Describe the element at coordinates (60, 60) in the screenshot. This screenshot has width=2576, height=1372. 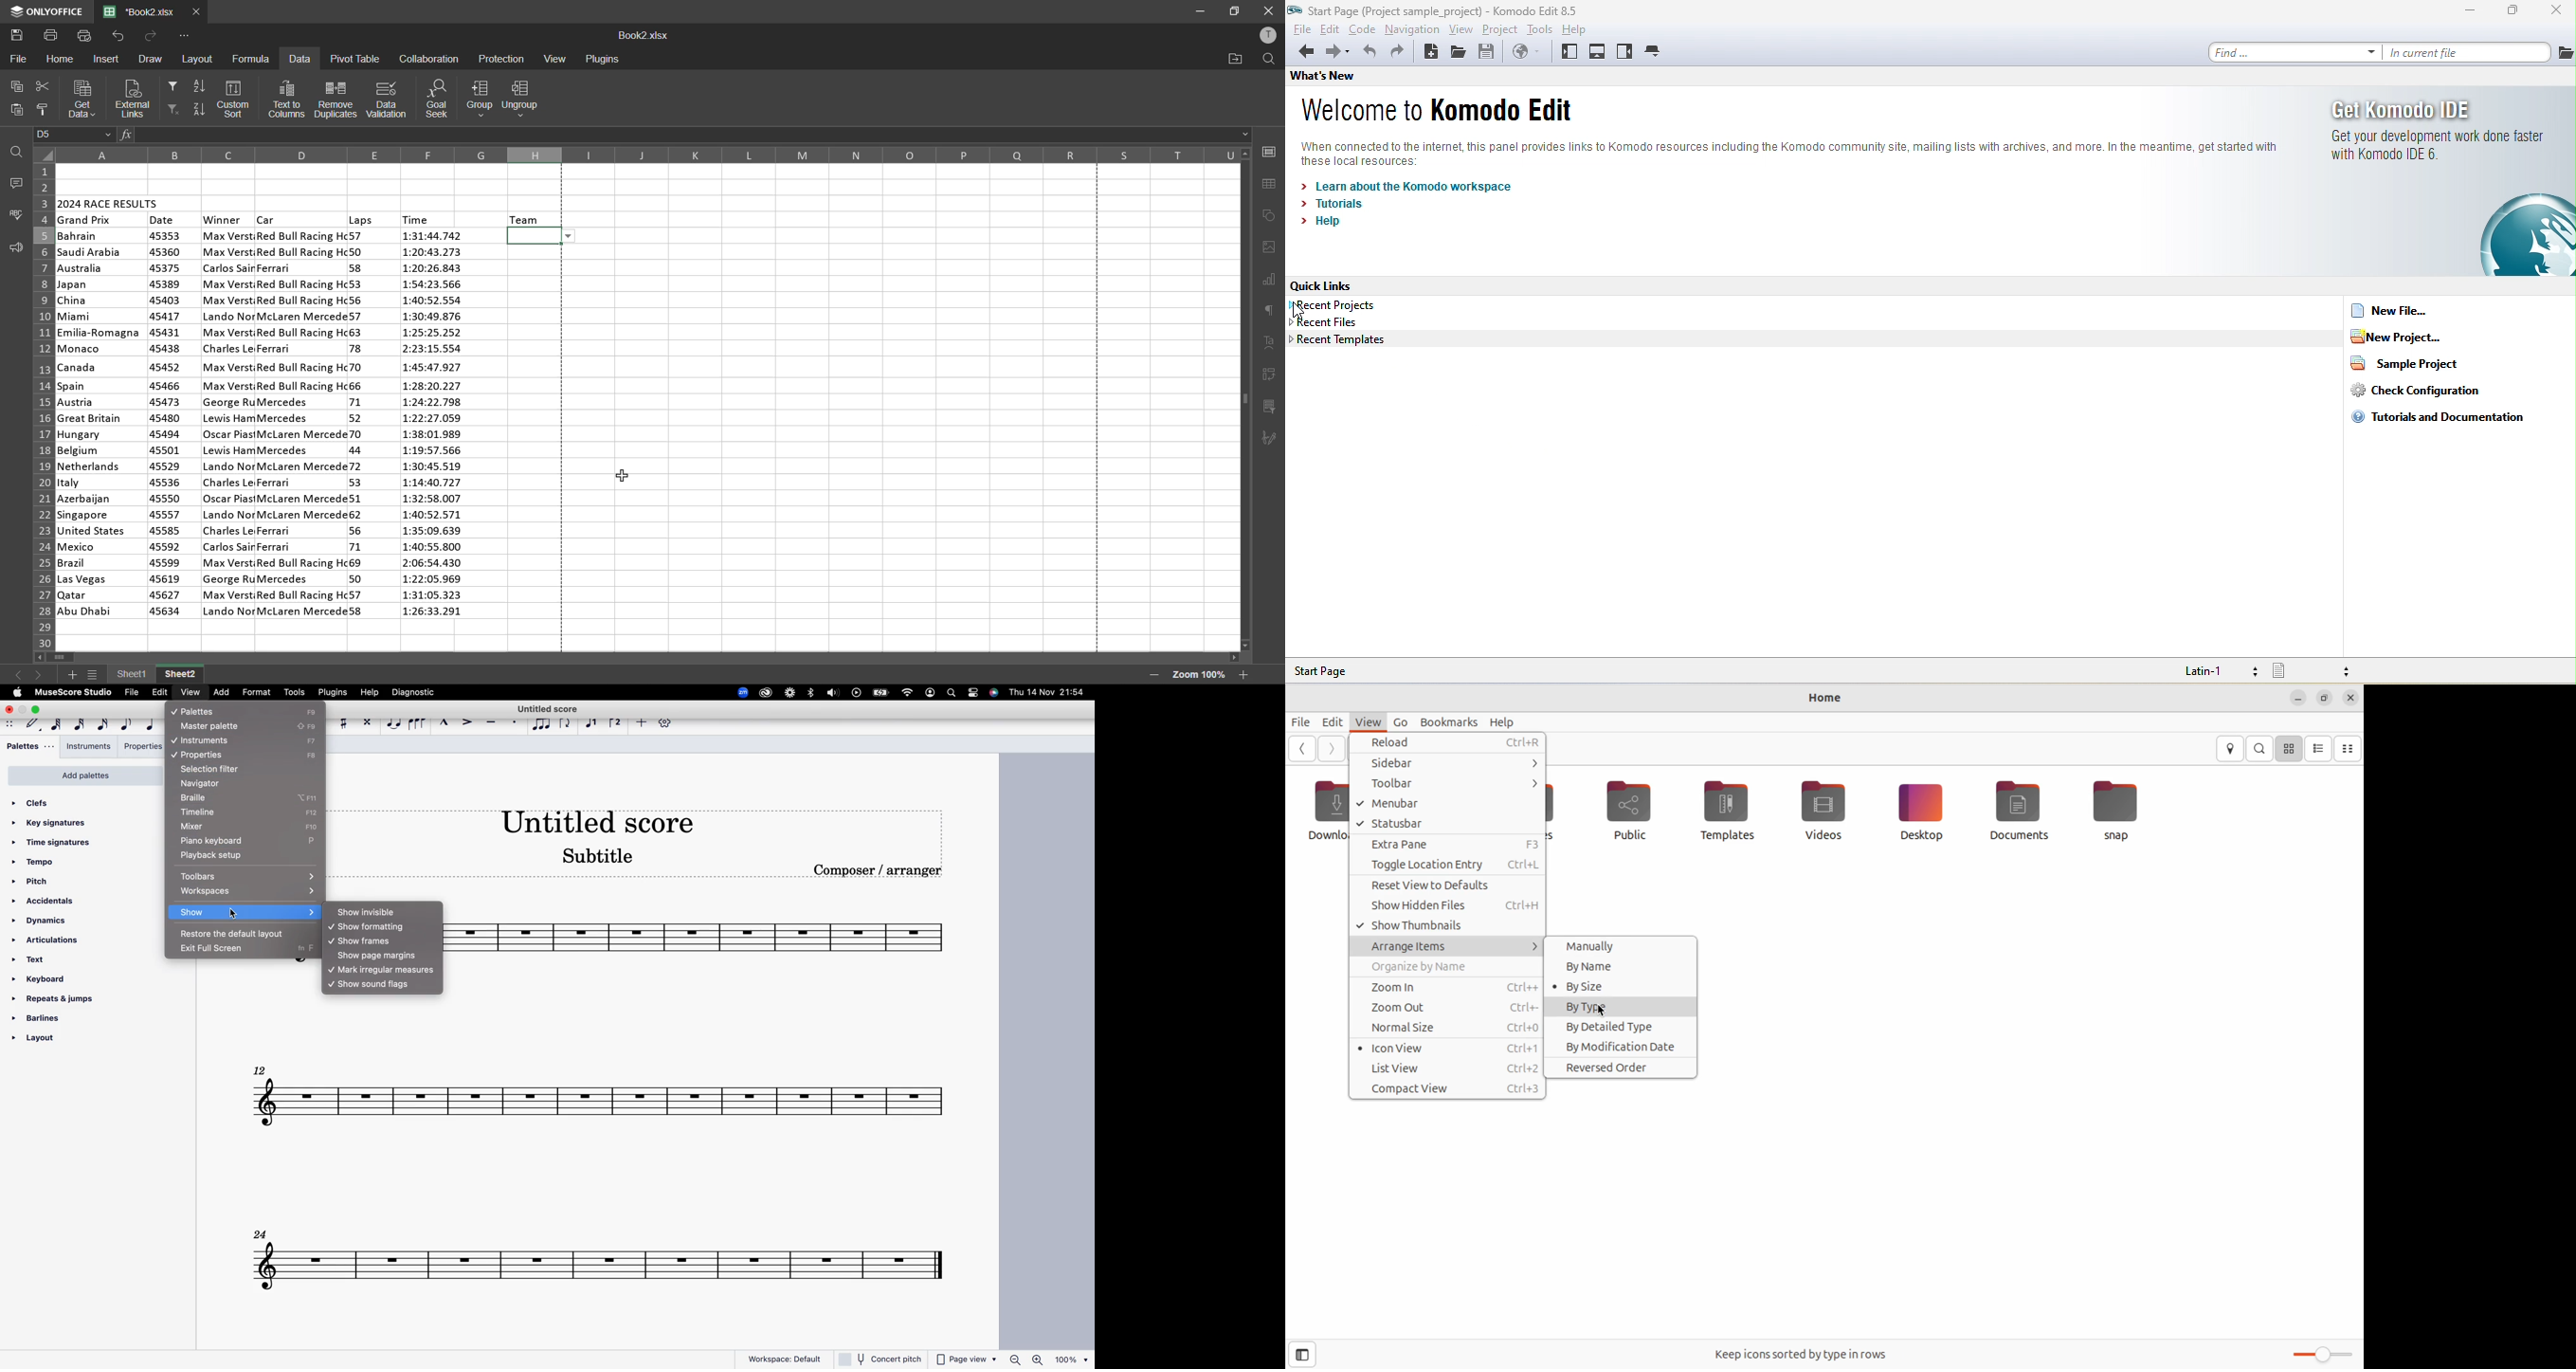
I see `home` at that location.